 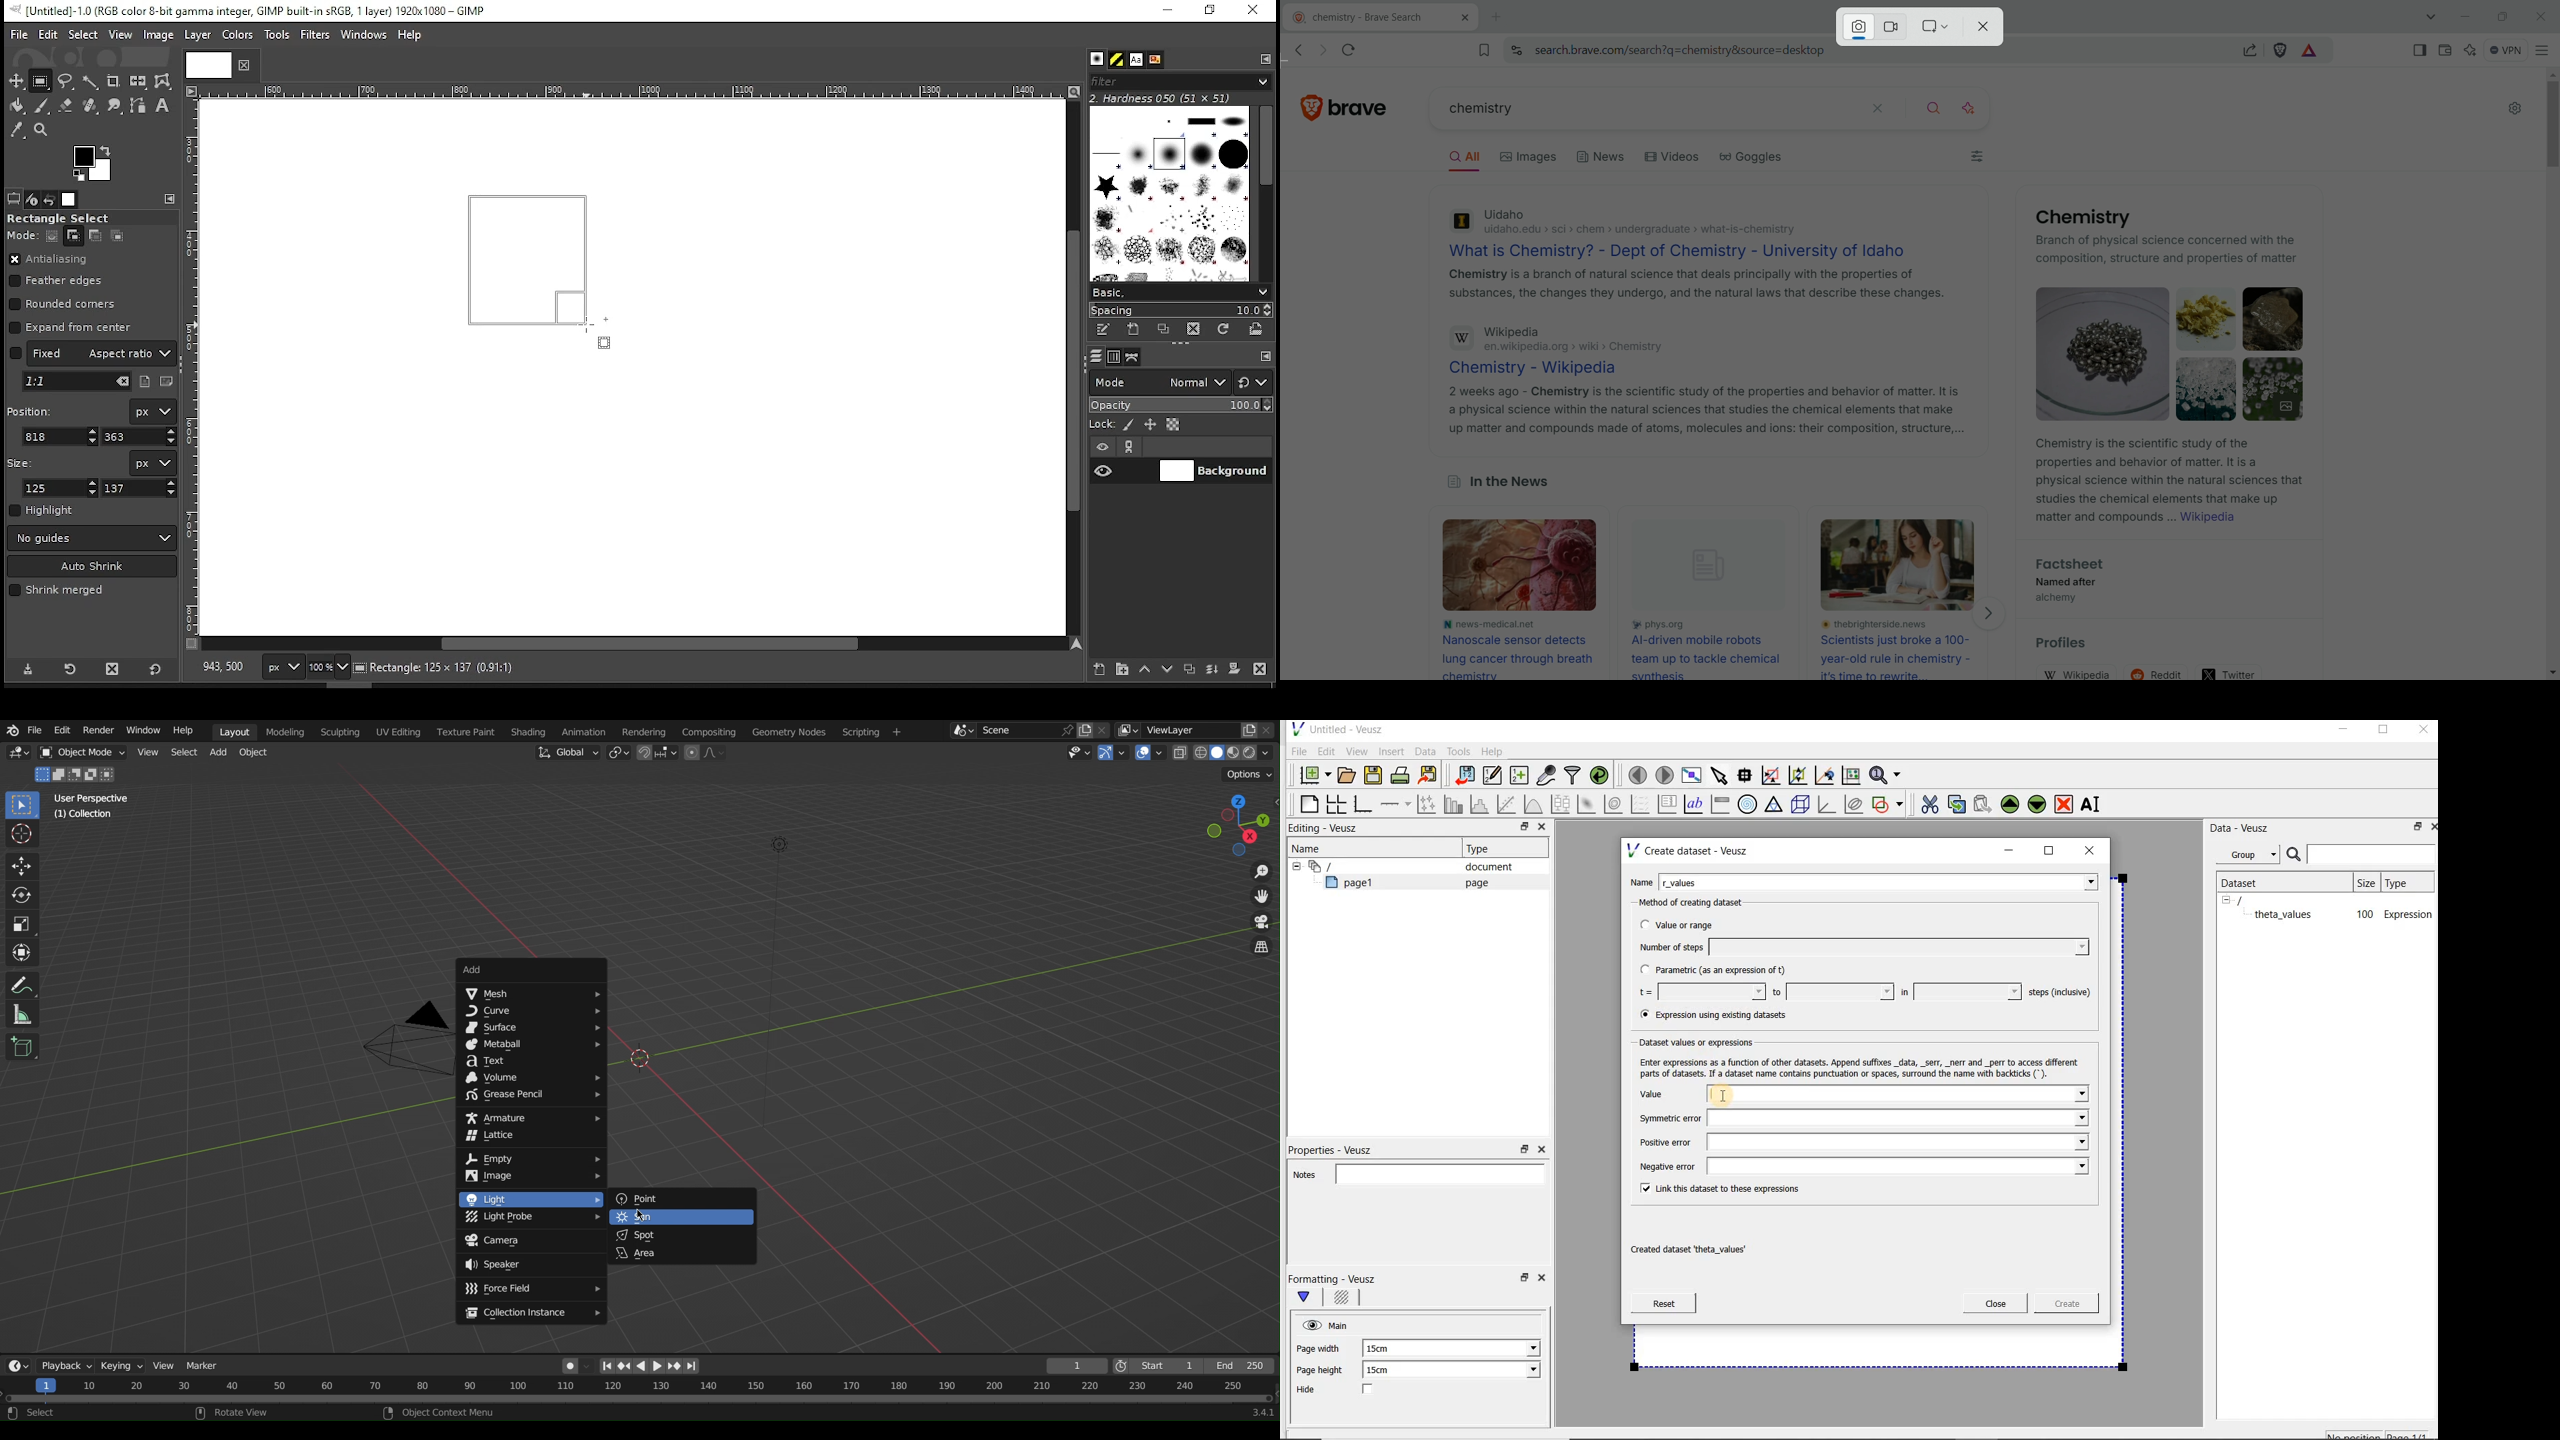 What do you see at coordinates (2010, 804) in the screenshot?
I see `Move the selected widget up` at bounding box center [2010, 804].